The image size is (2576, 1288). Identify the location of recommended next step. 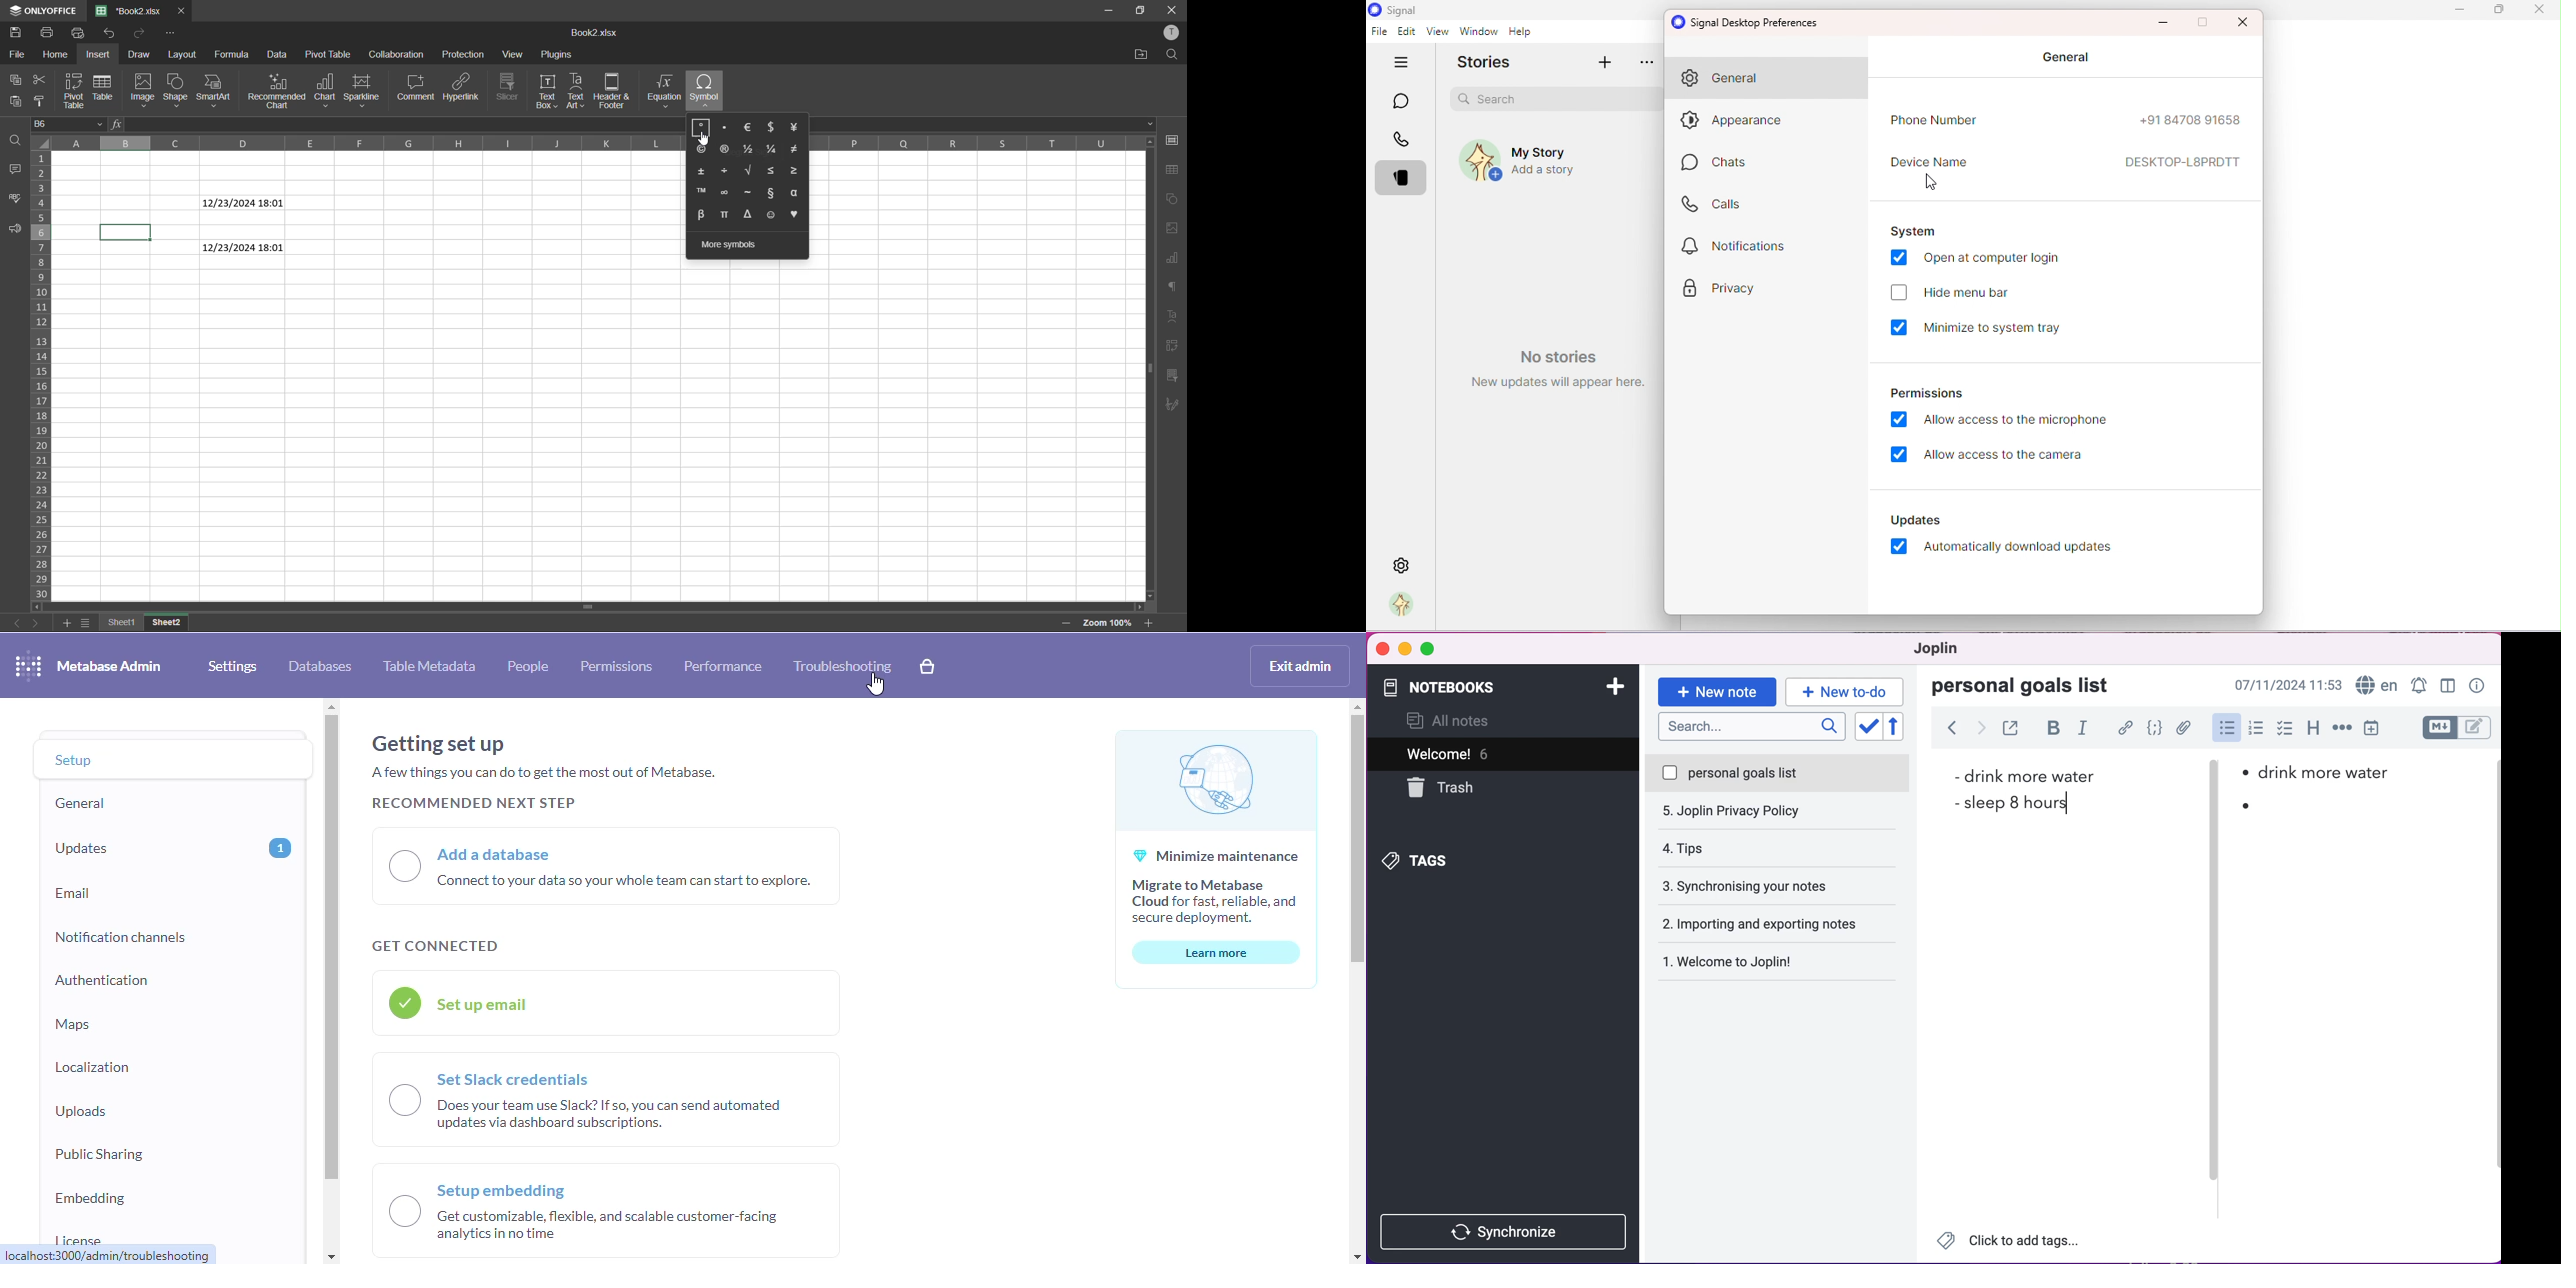
(471, 803).